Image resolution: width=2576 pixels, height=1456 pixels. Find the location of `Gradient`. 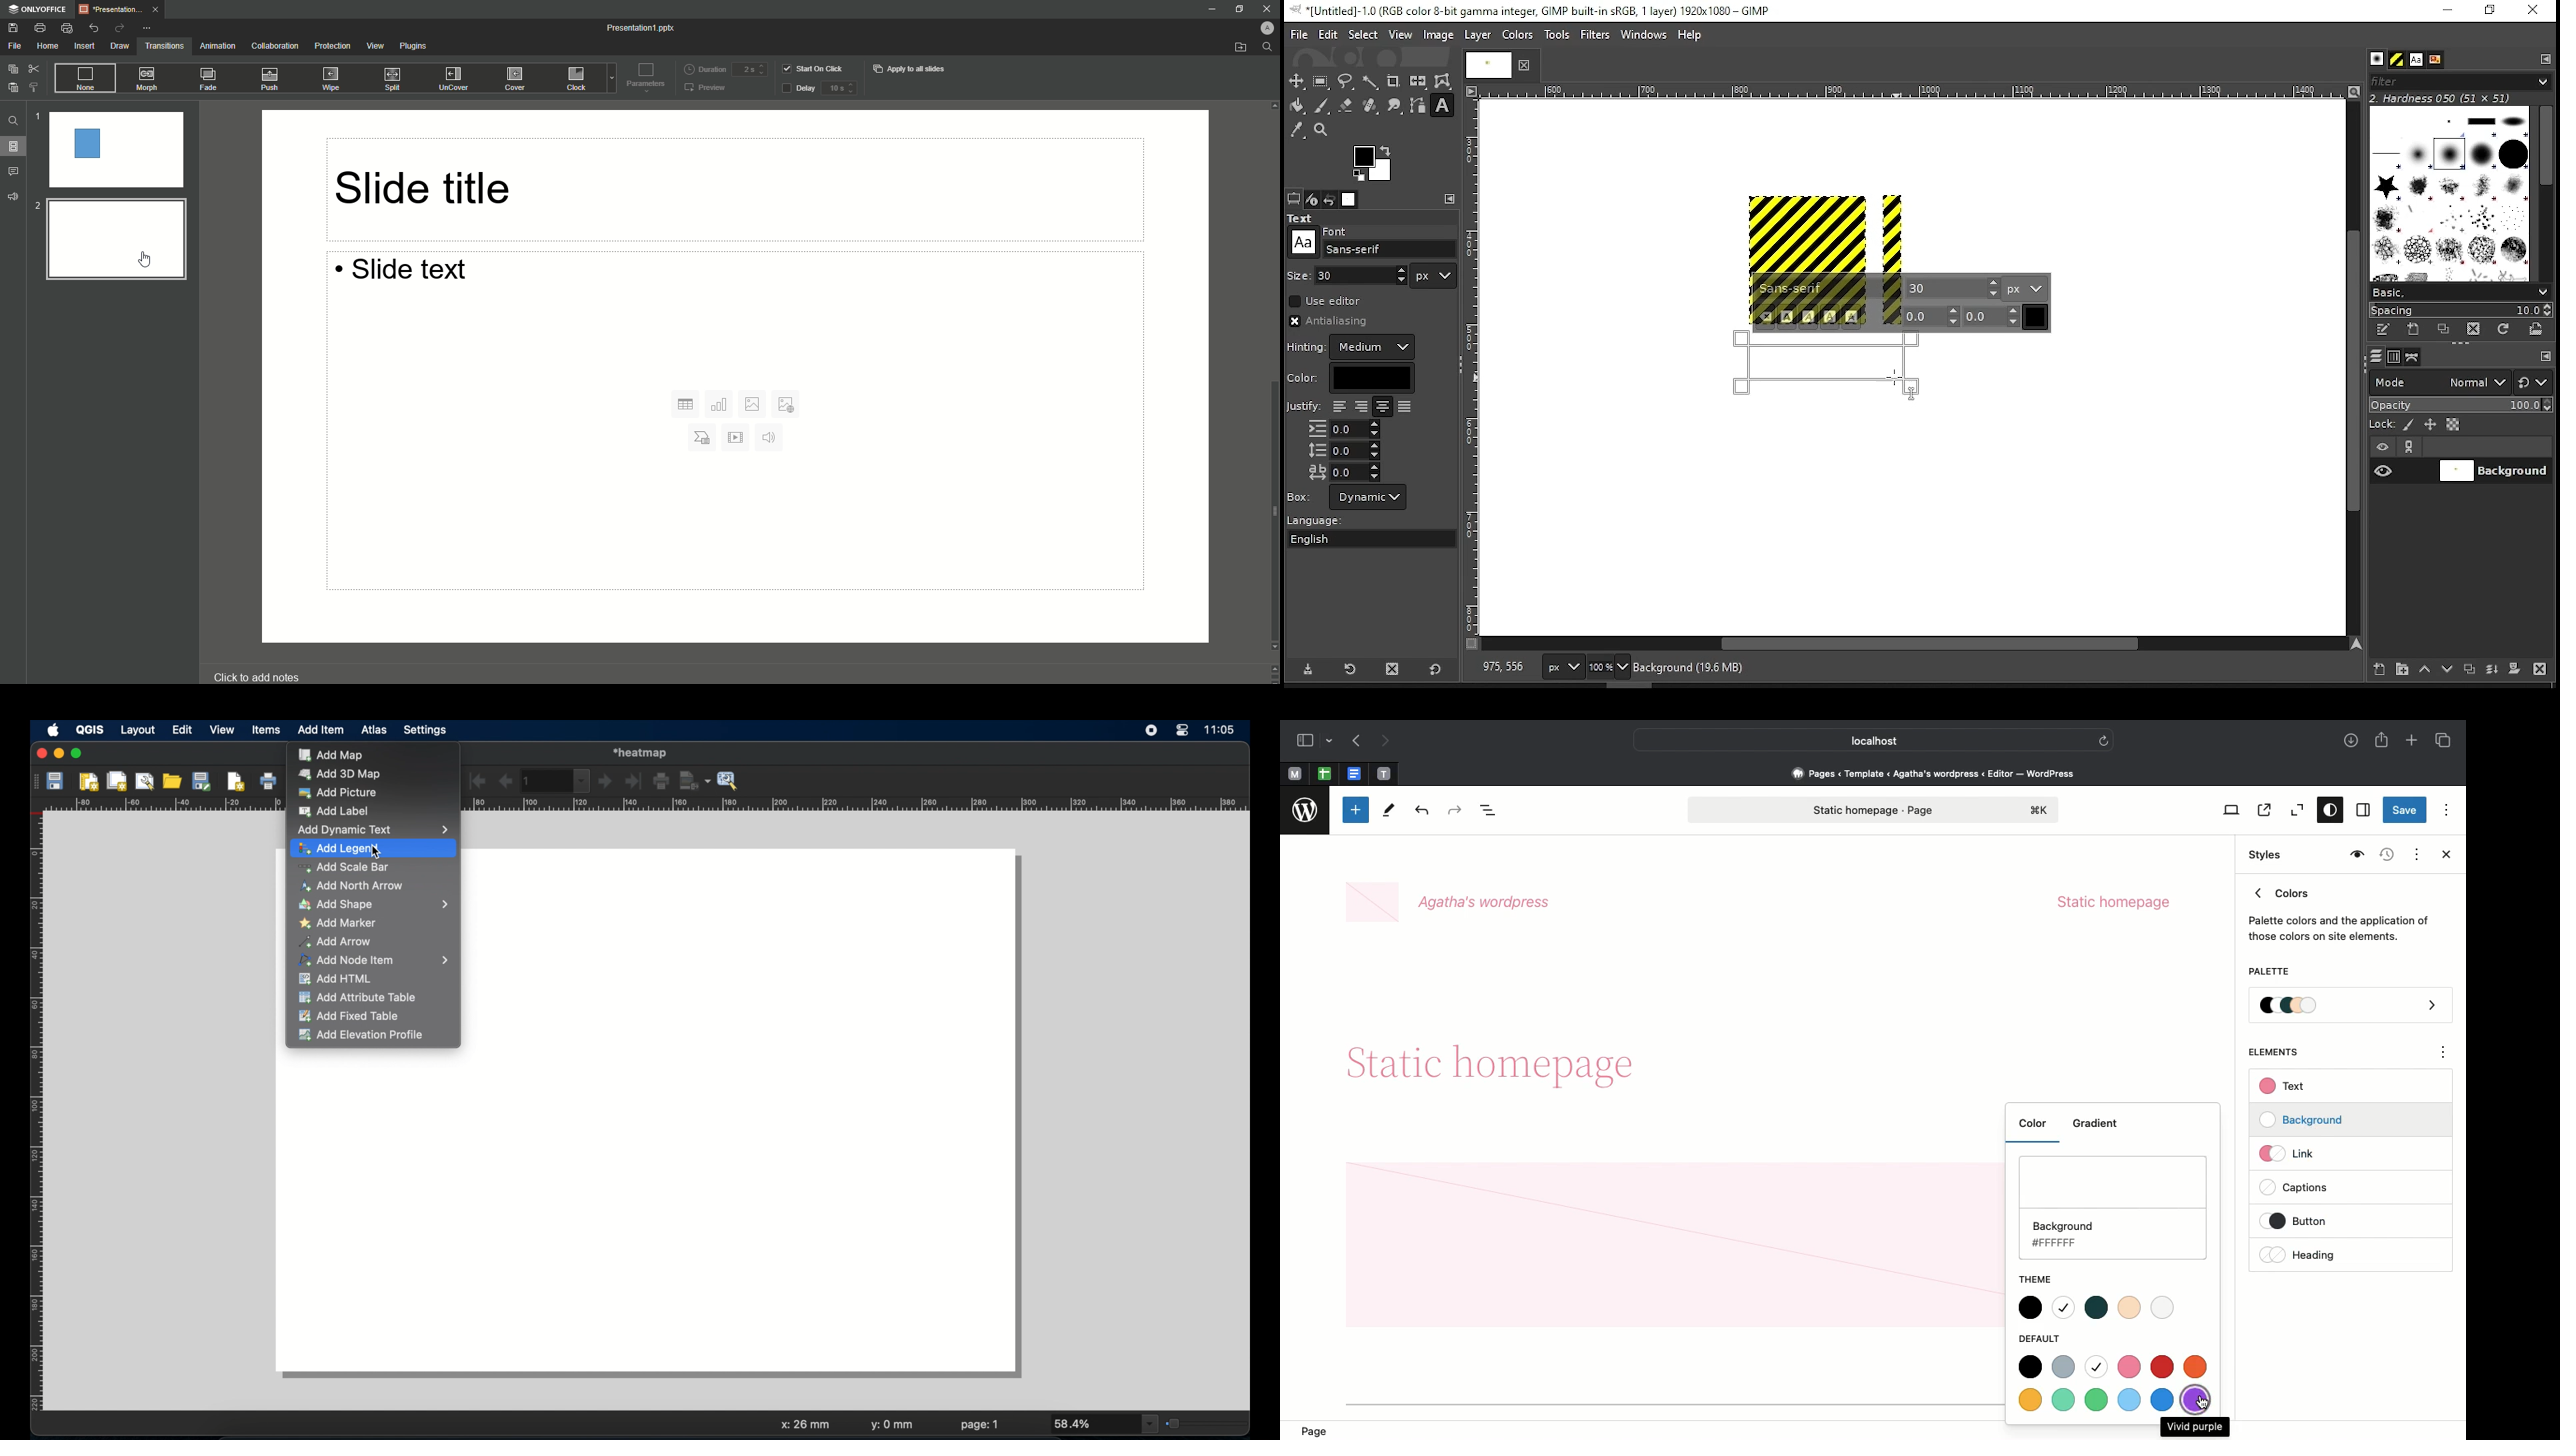

Gradient is located at coordinates (2101, 1124).